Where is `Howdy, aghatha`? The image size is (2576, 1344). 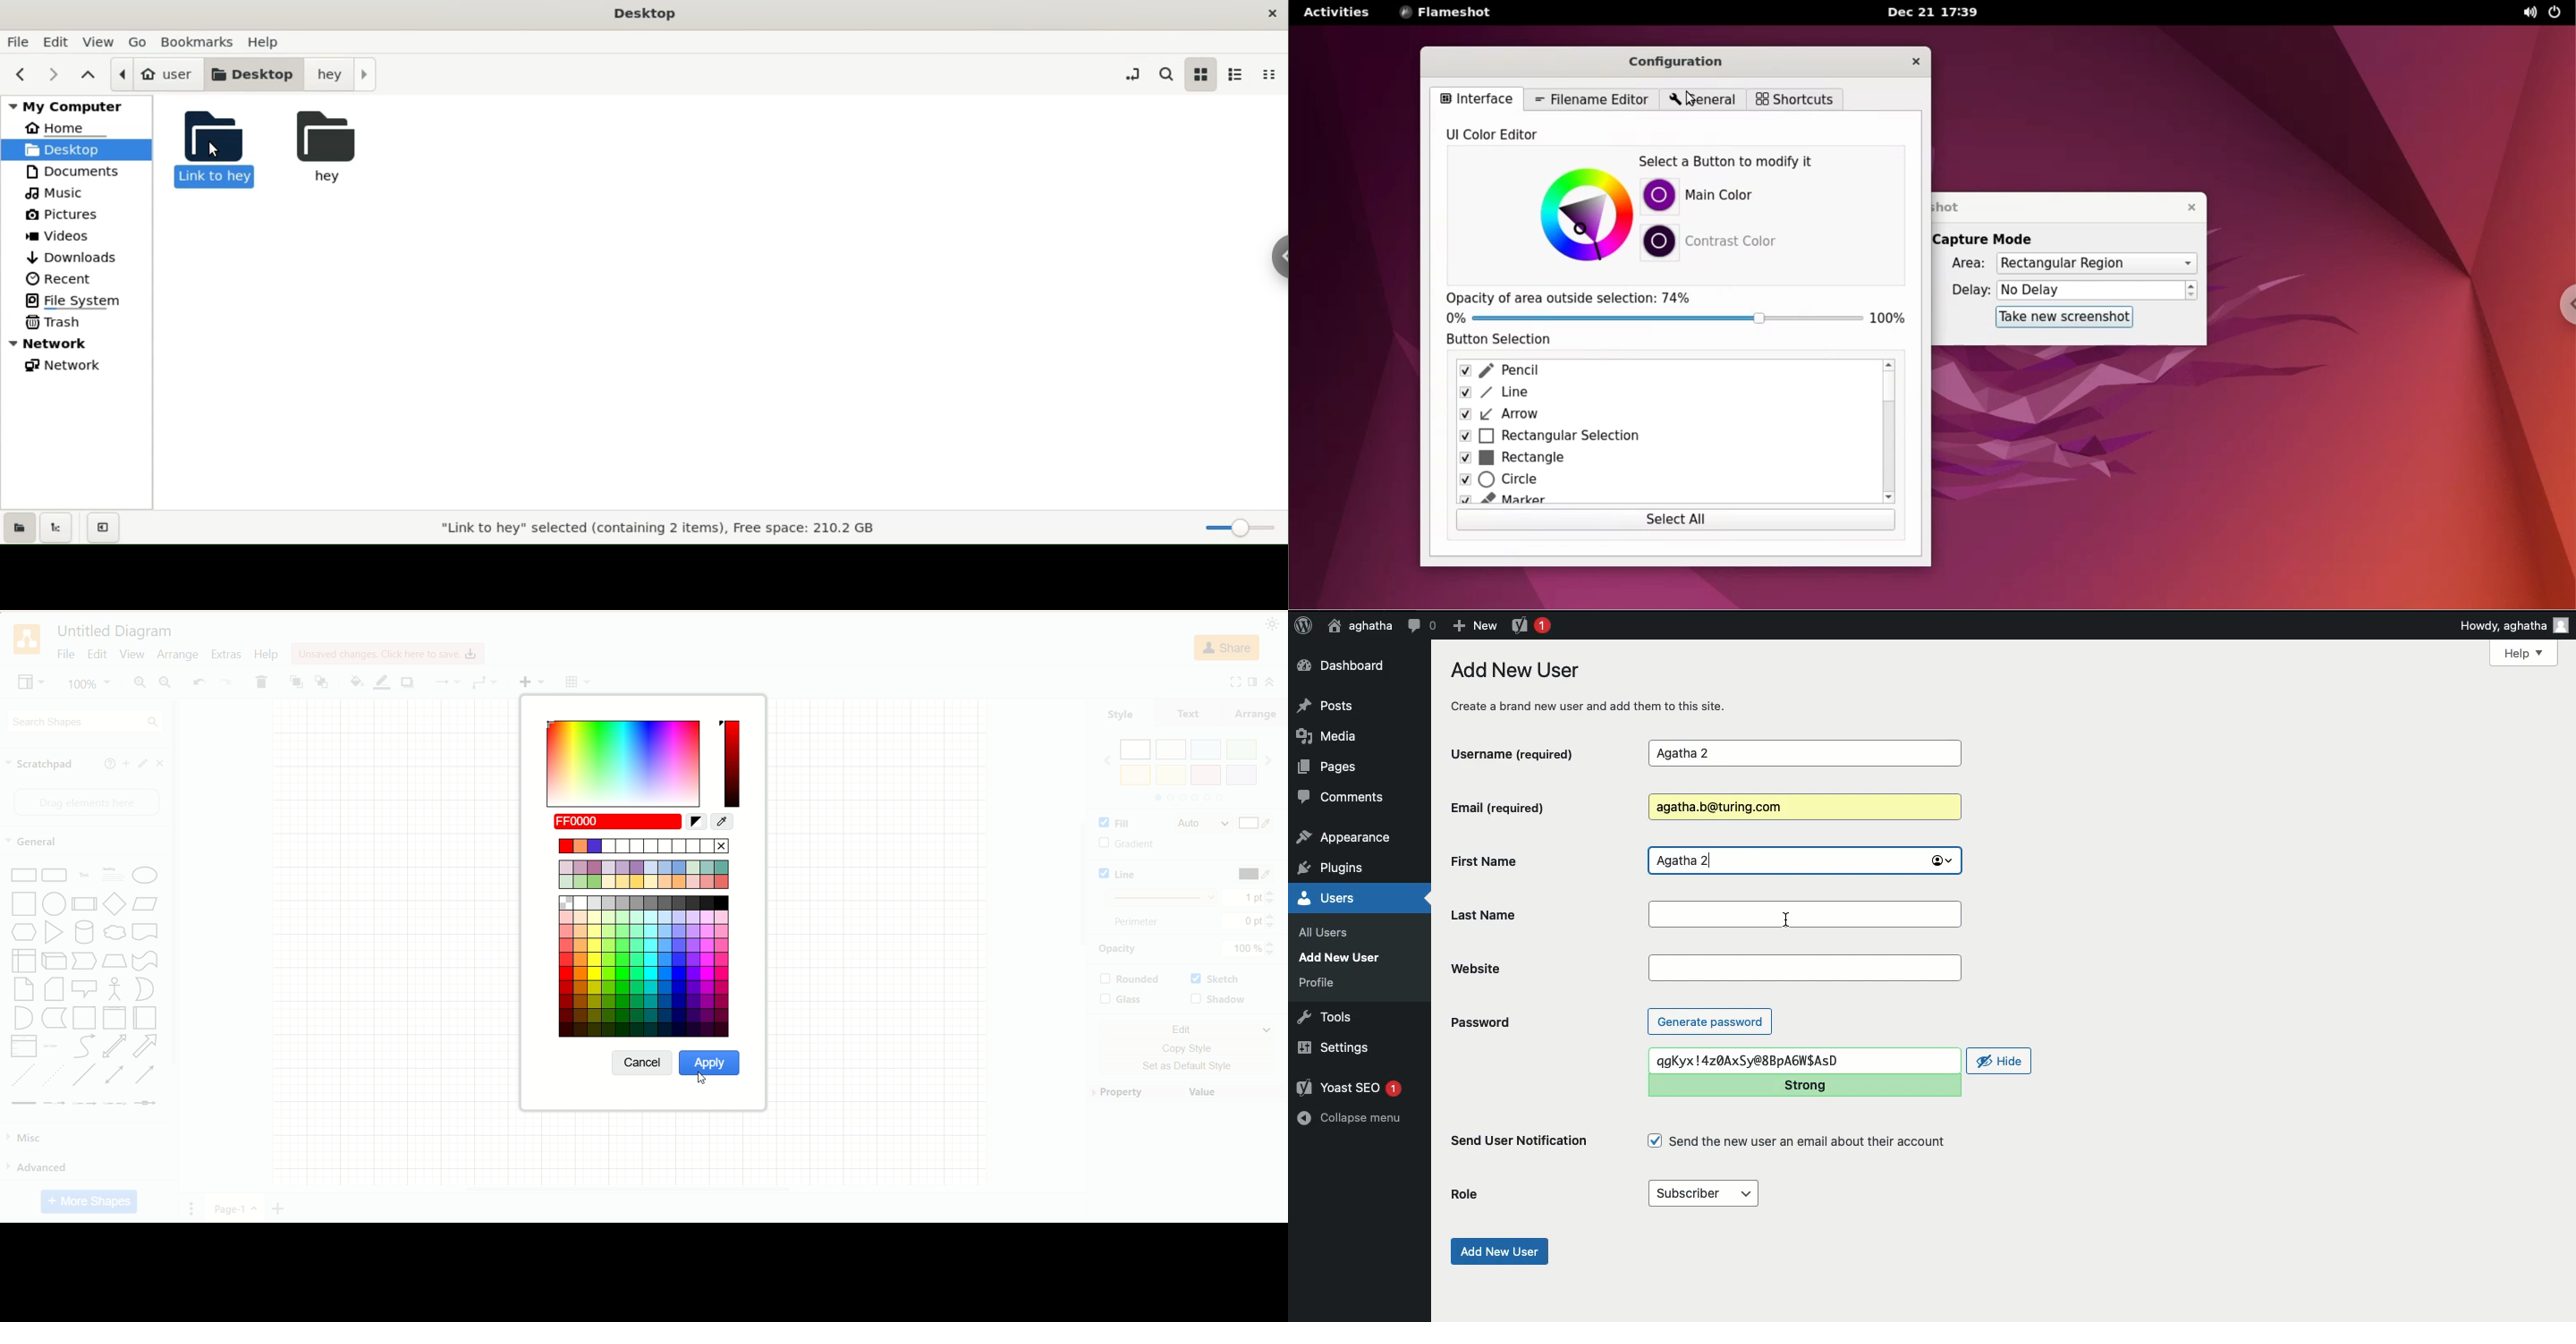
Howdy, aghatha is located at coordinates (2514, 625).